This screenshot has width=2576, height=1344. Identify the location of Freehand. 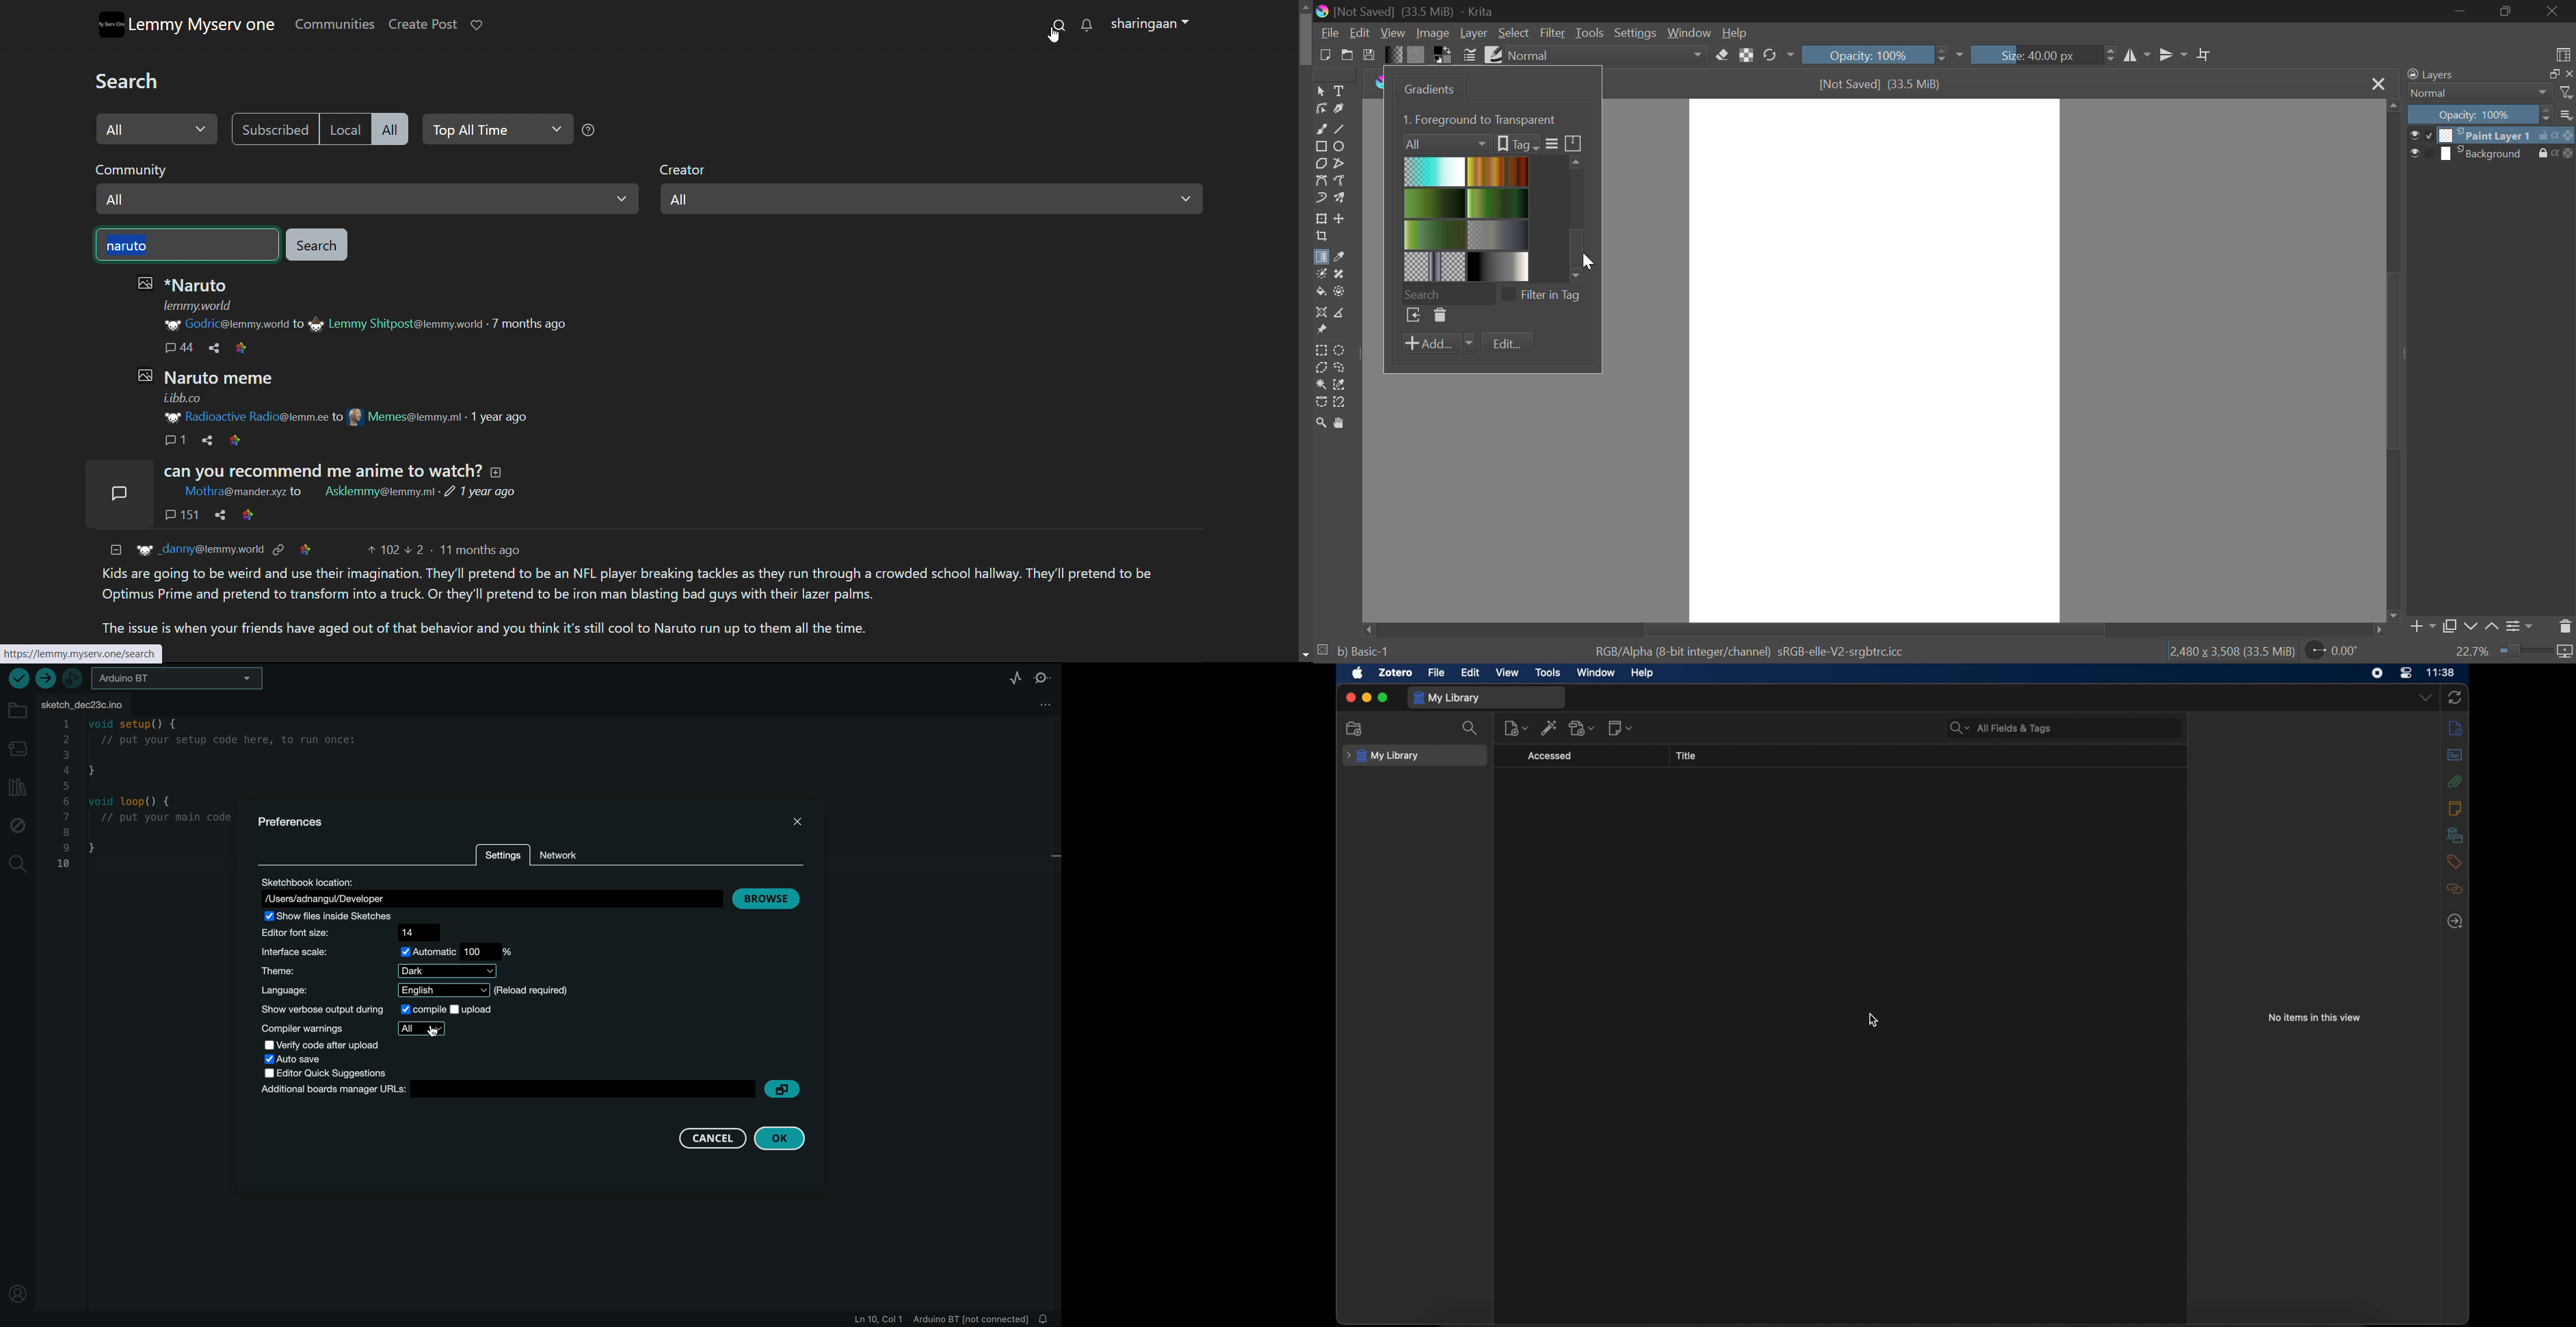
(1321, 128).